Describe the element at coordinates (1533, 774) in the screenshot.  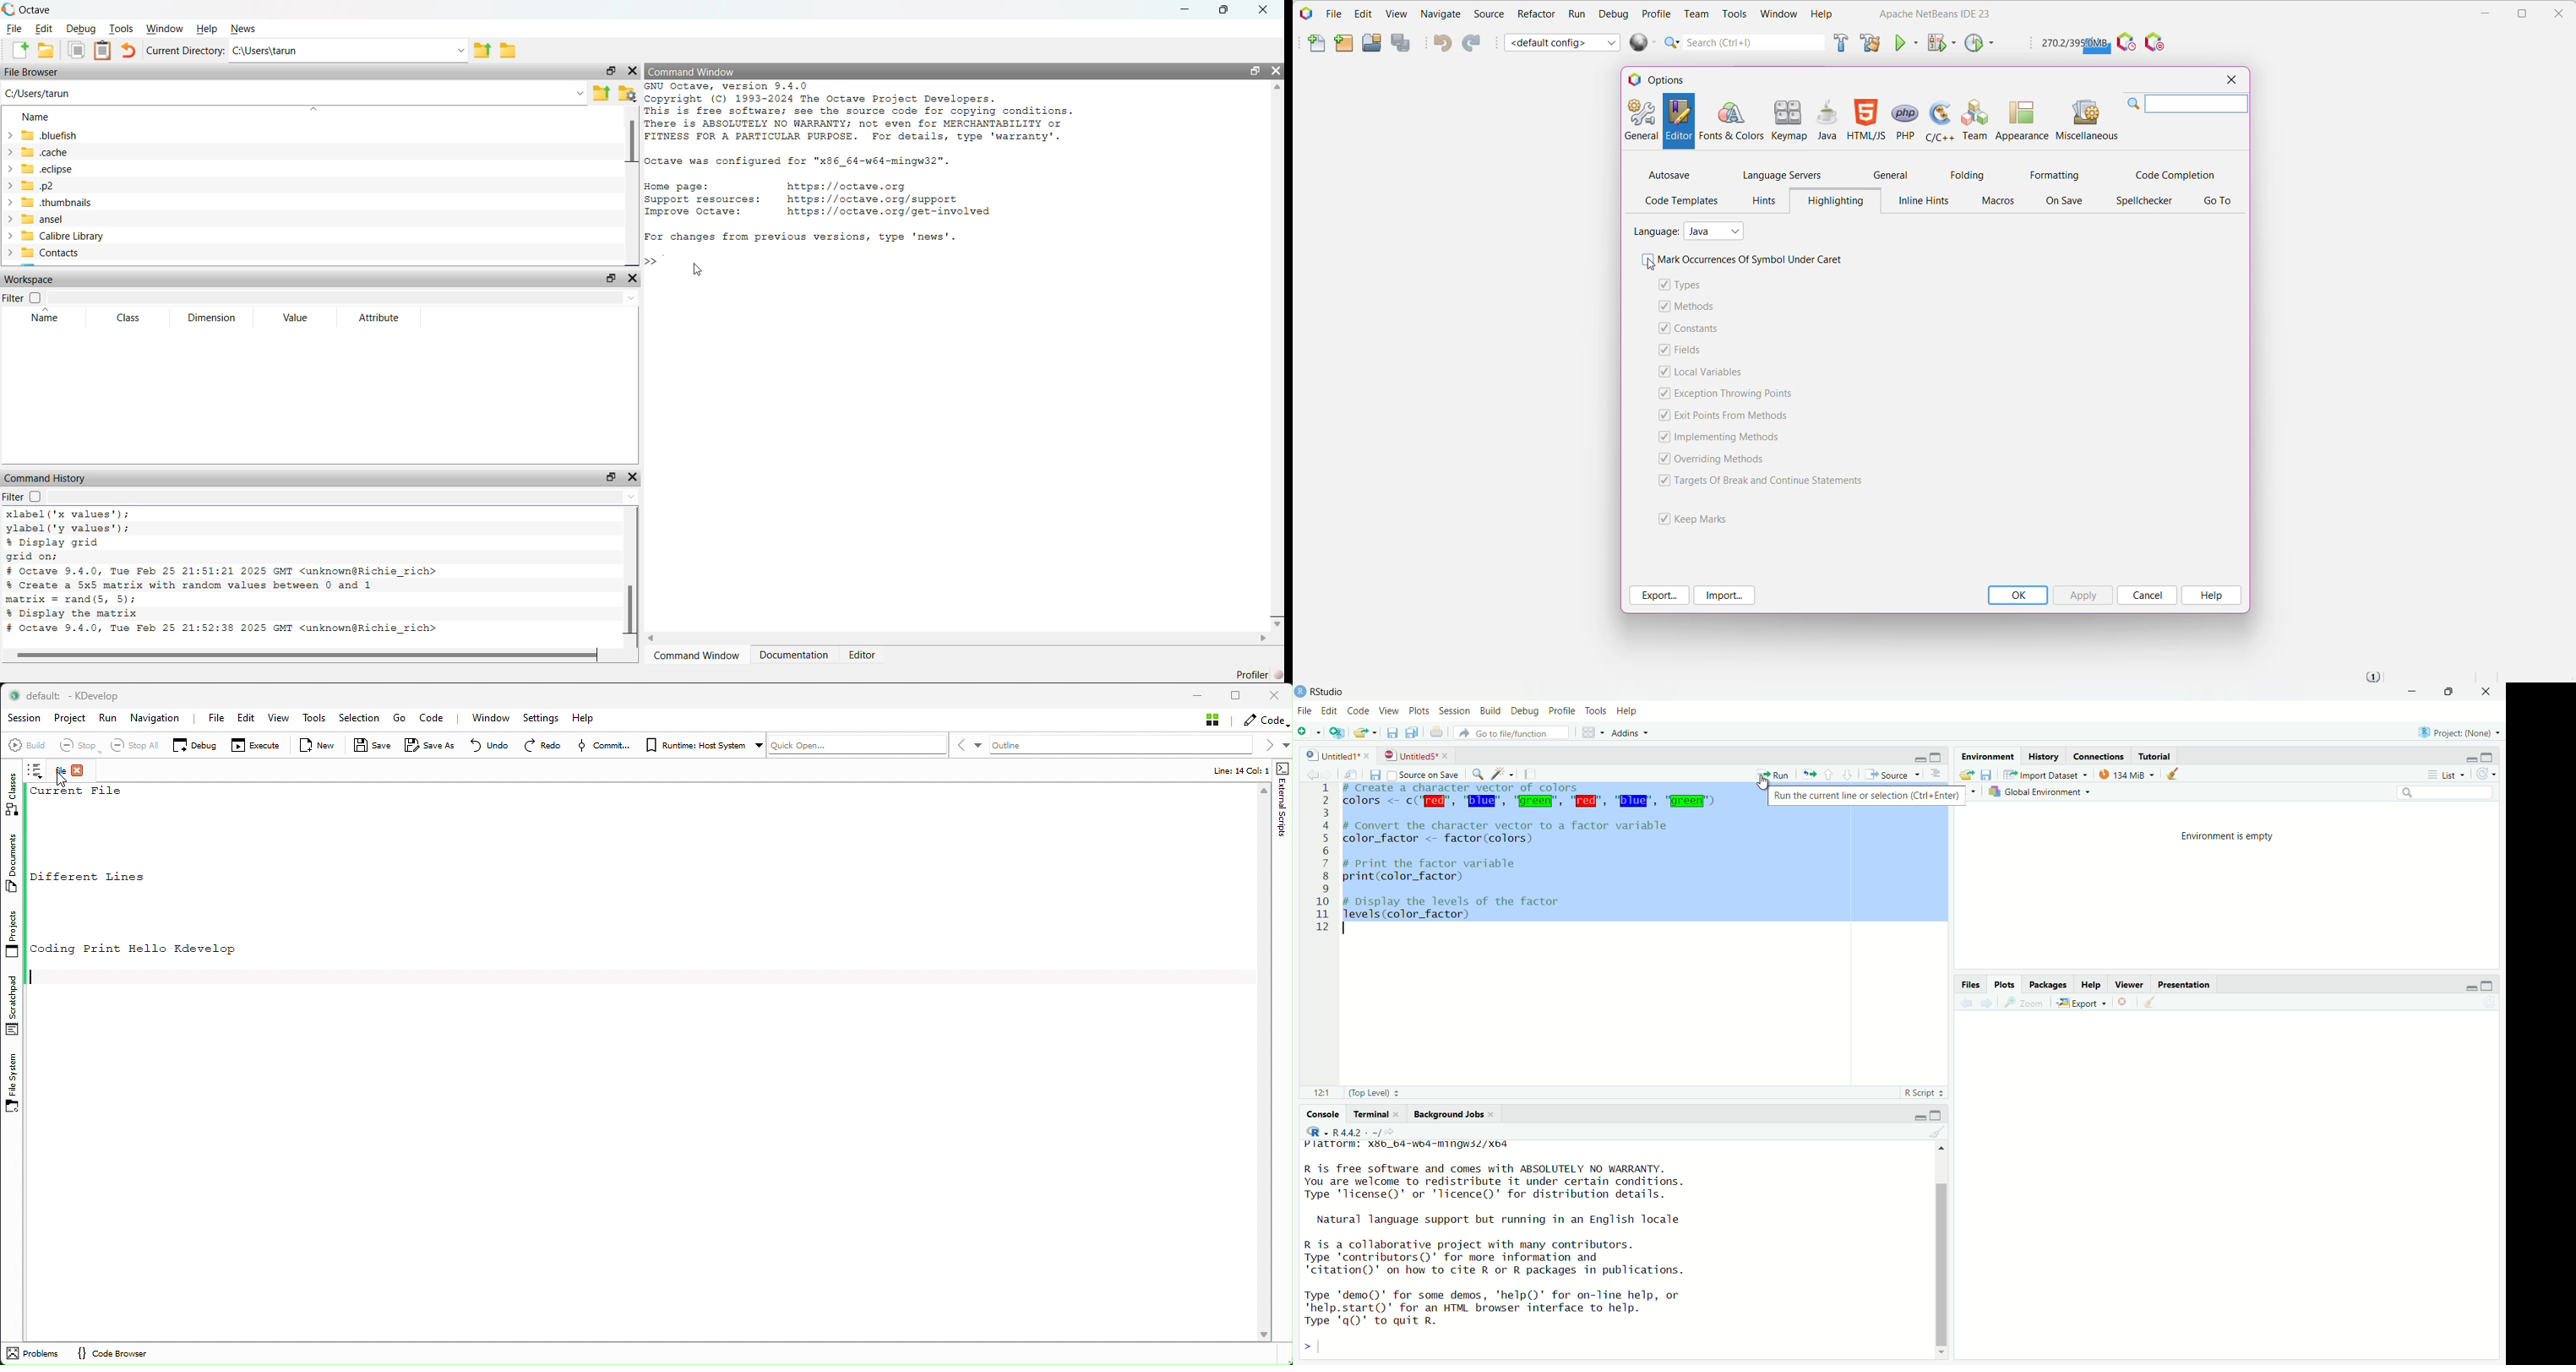
I see `compile report` at that location.